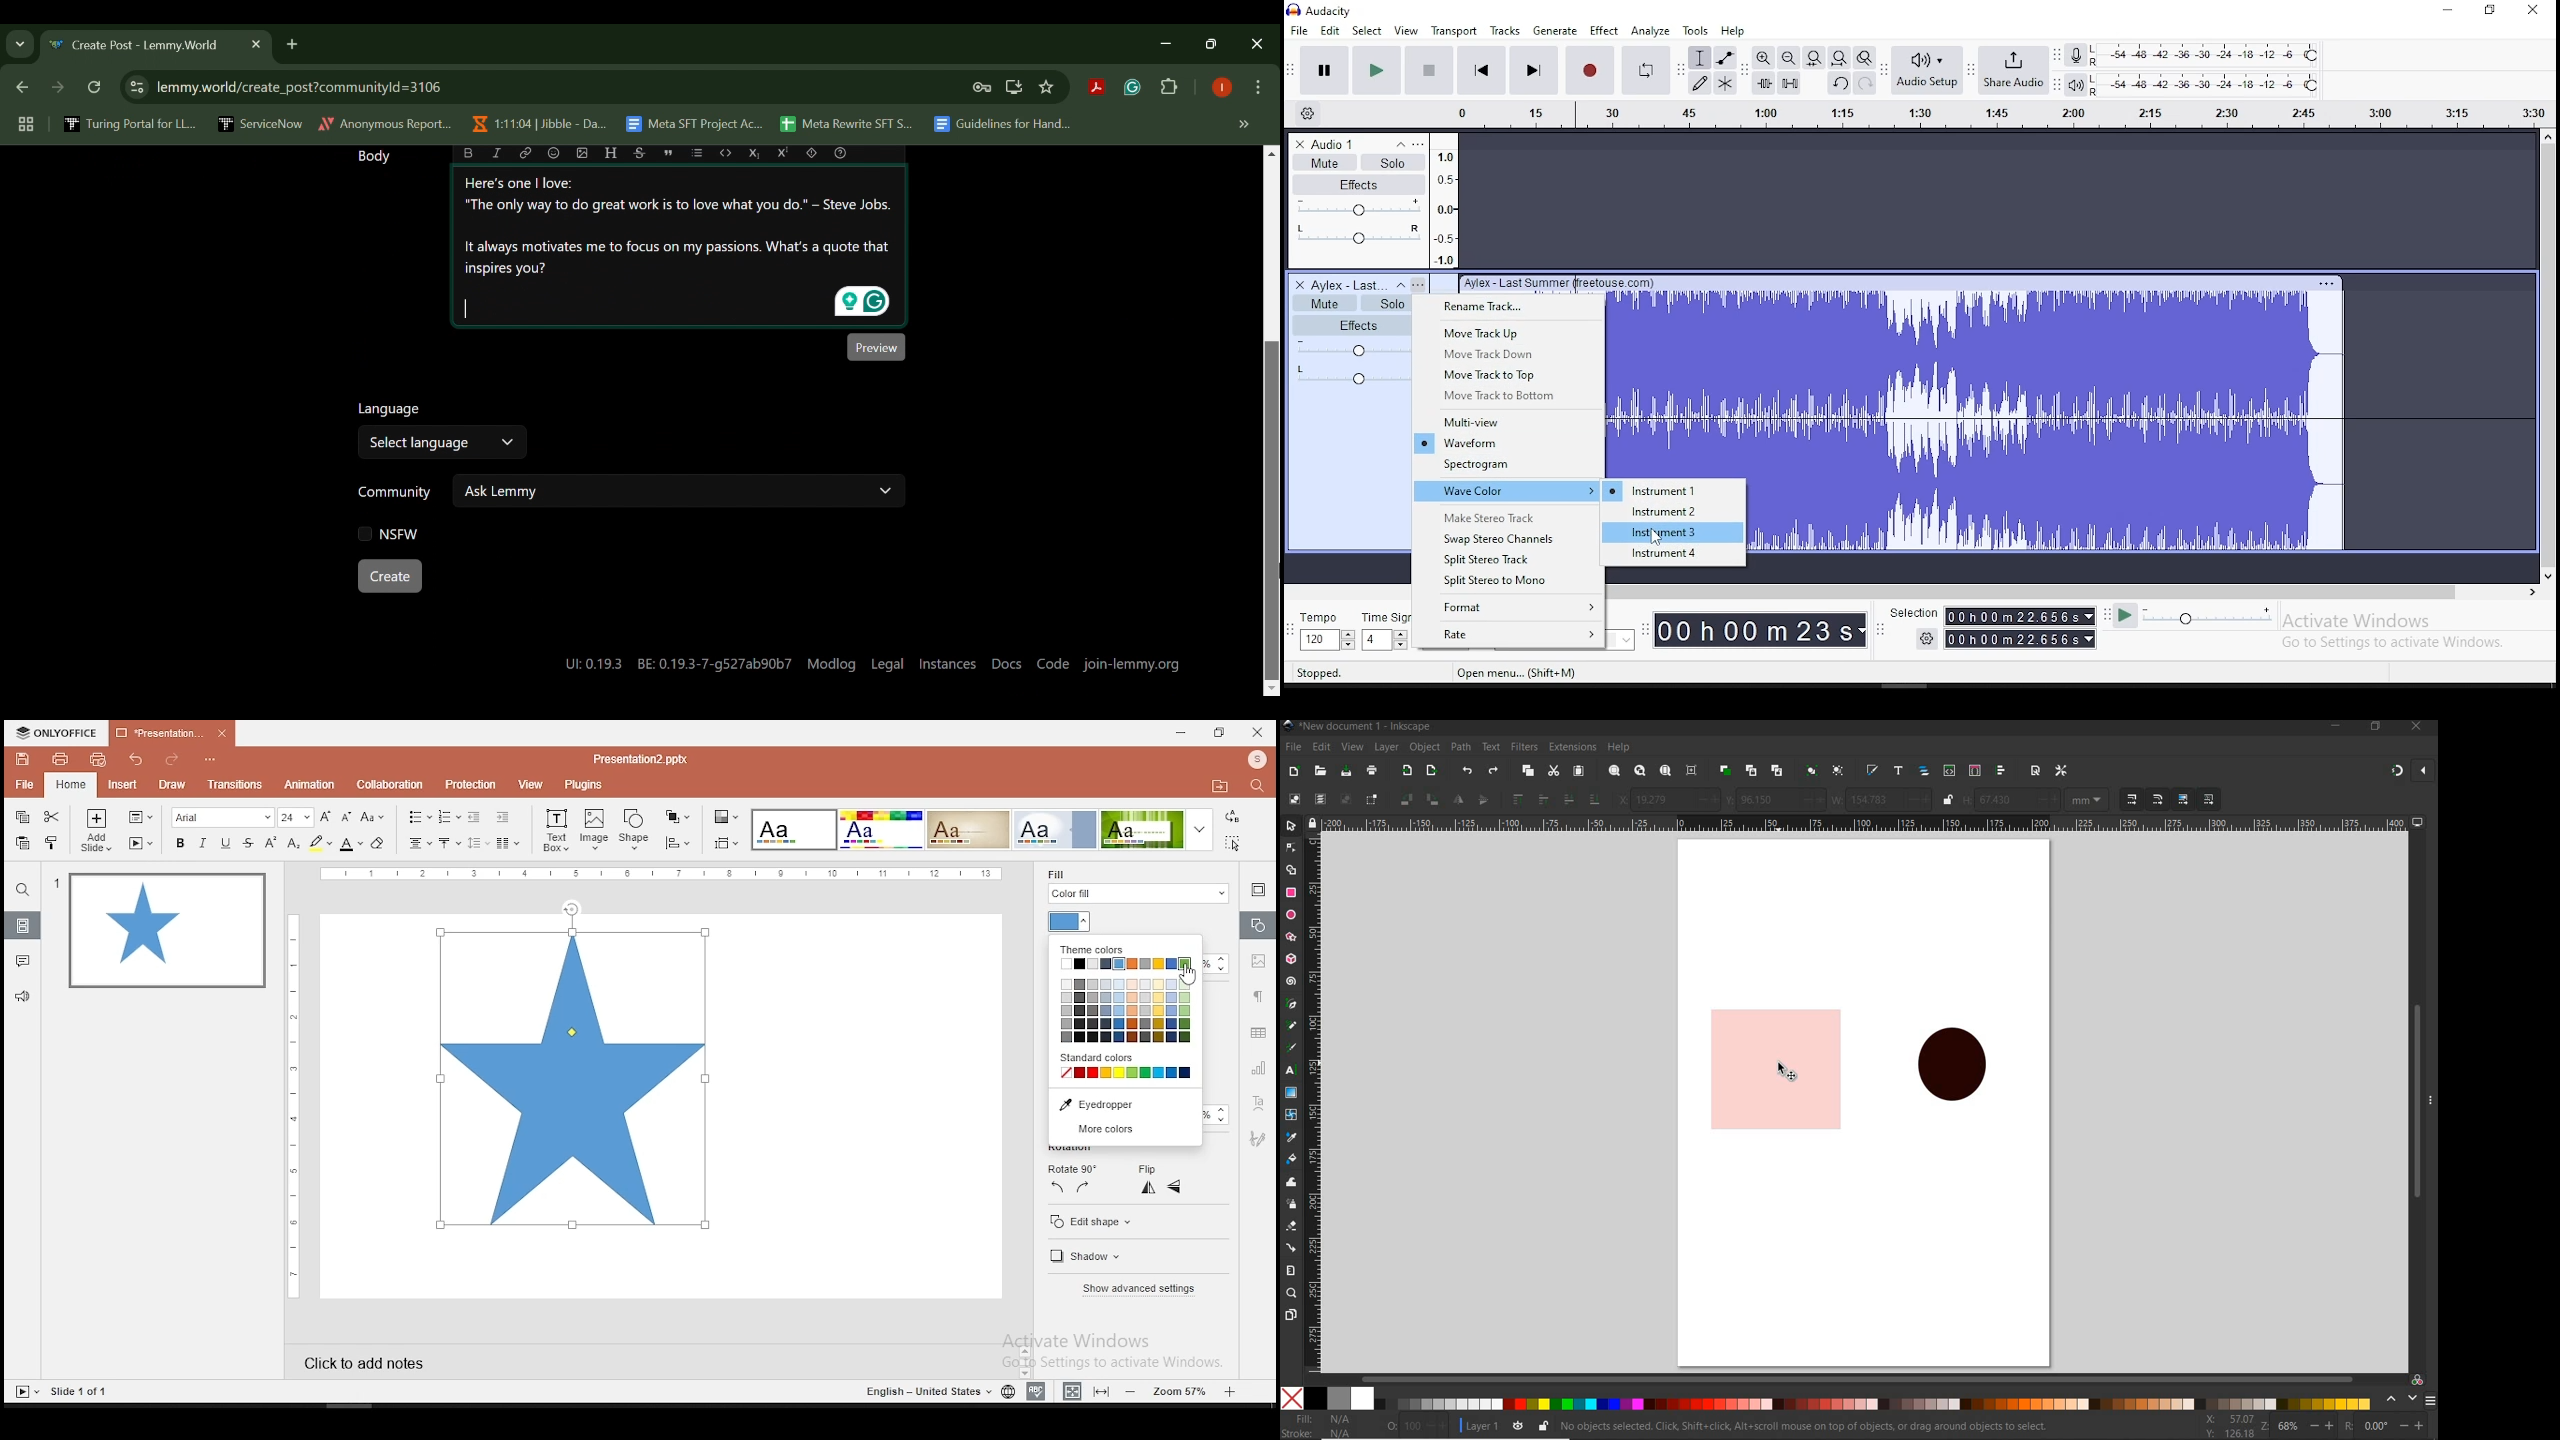 The width and height of the screenshot is (2576, 1456). I want to click on copy, so click(1528, 771).